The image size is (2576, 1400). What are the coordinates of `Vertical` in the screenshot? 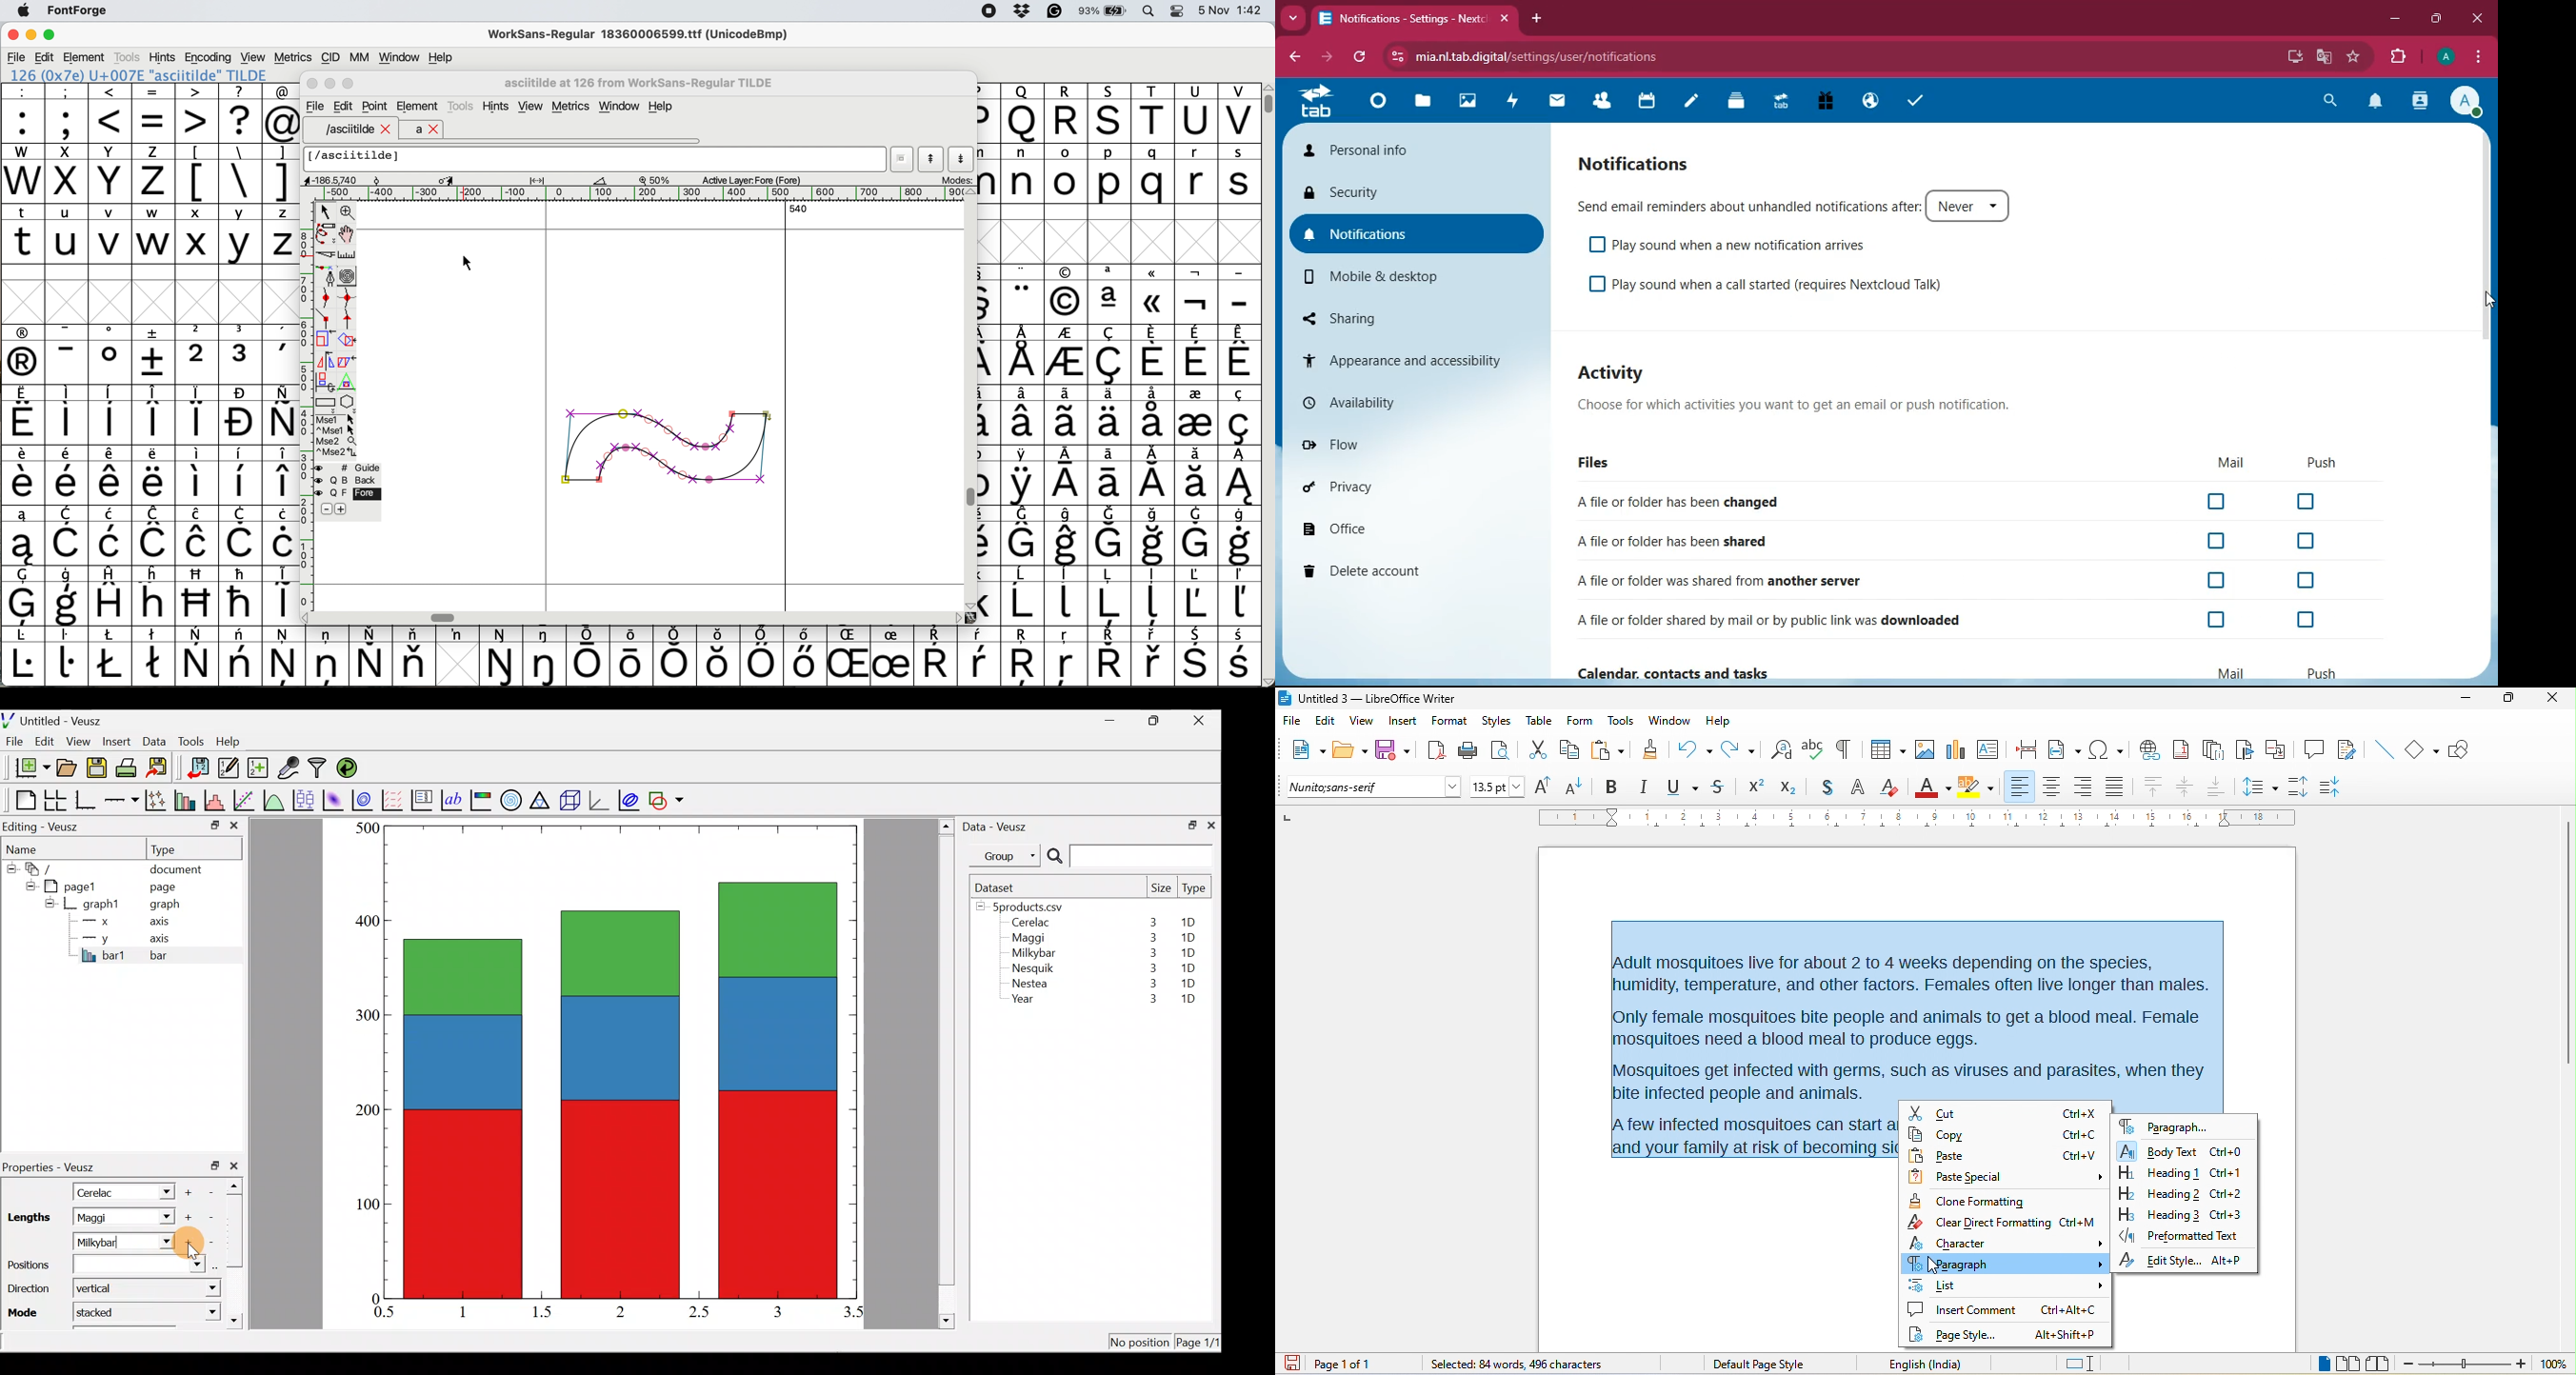 It's located at (101, 1288).